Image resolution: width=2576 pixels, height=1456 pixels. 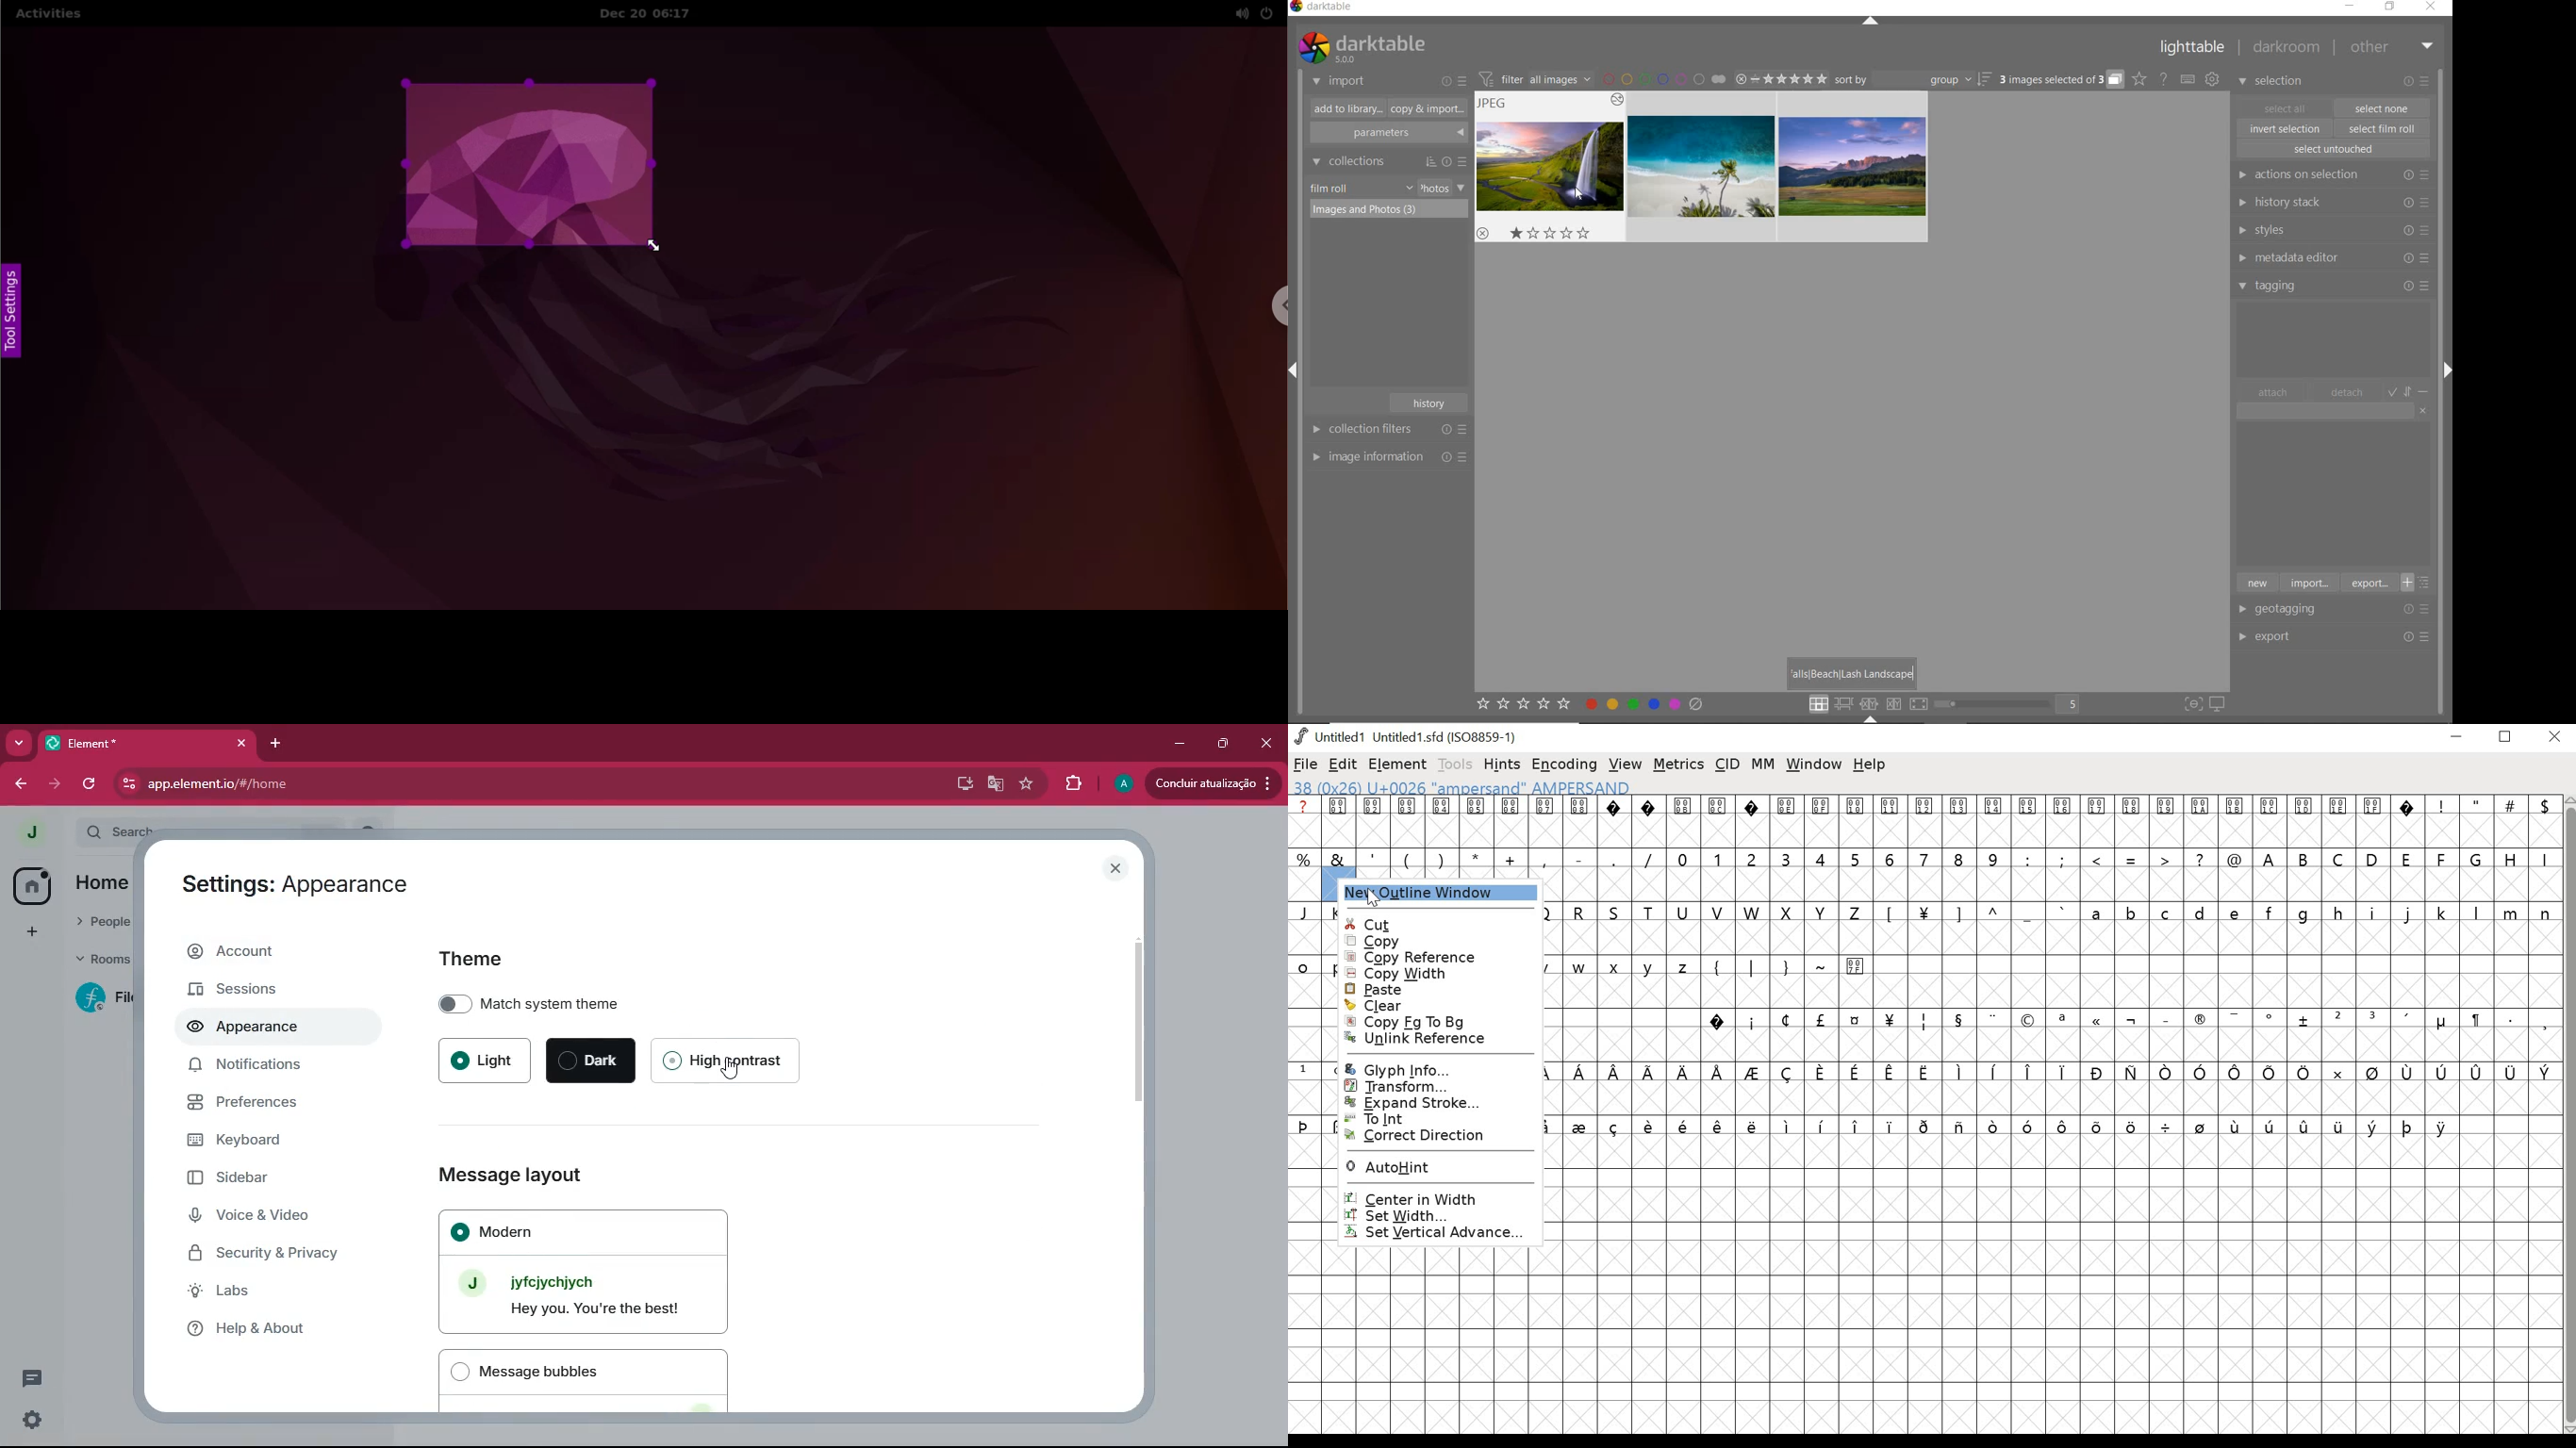 What do you see at coordinates (1408, 821) in the screenshot?
I see `0003` at bounding box center [1408, 821].